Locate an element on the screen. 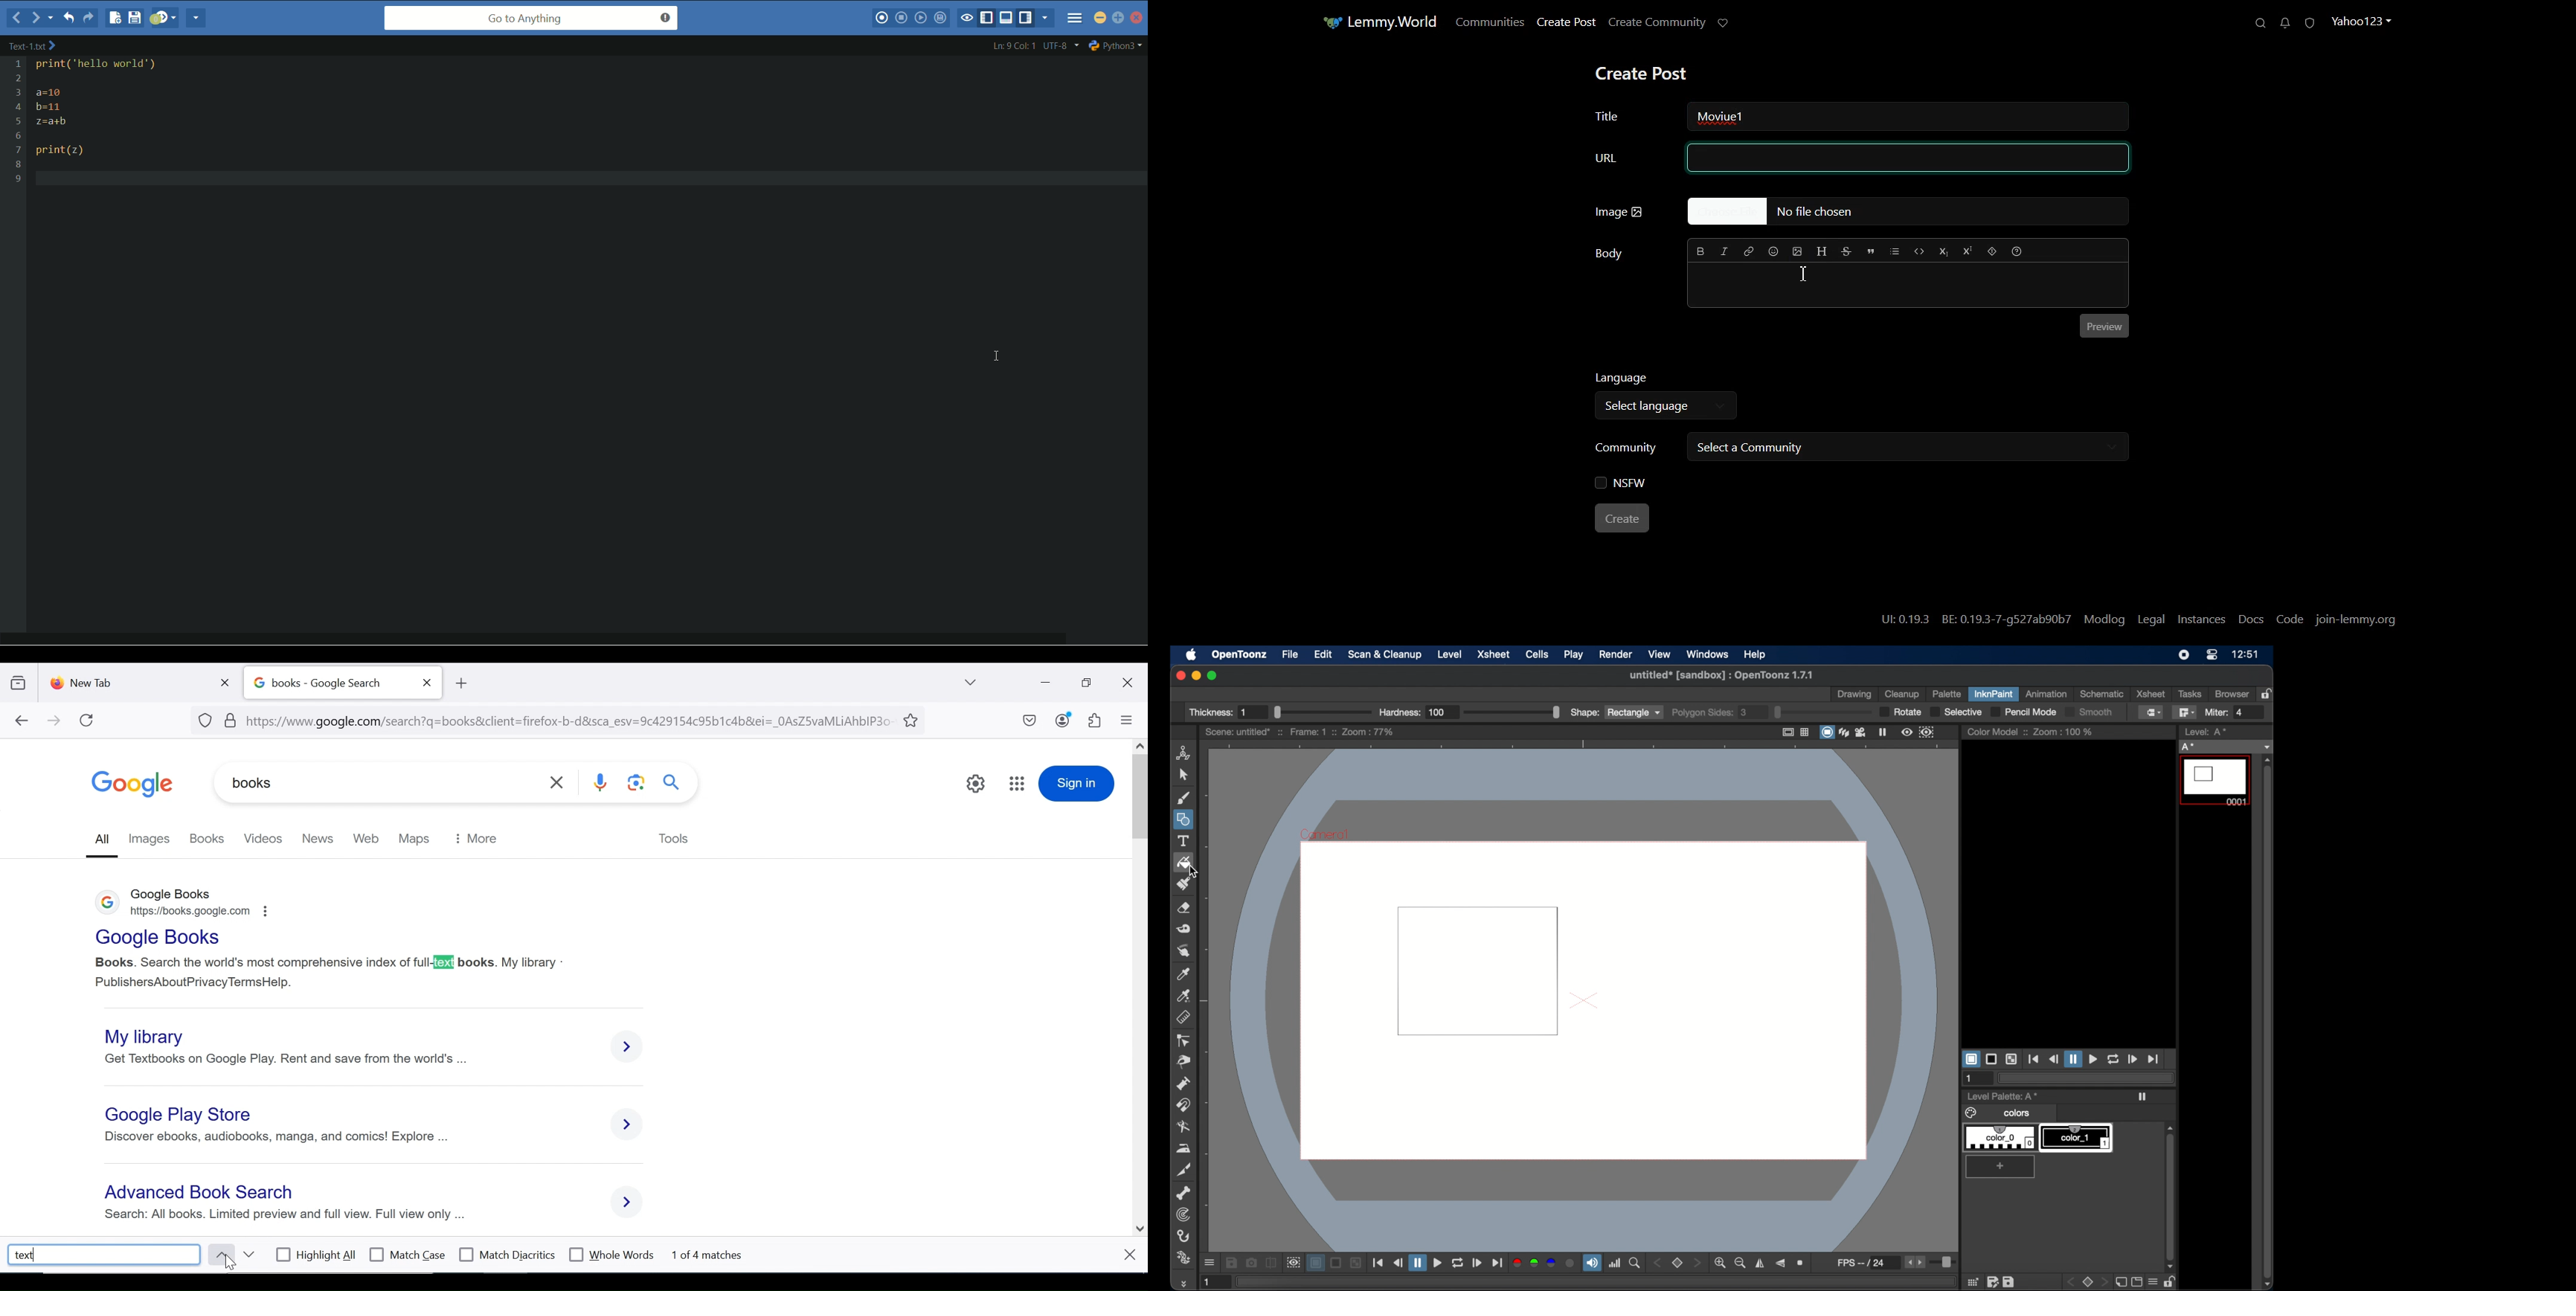  all is located at coordinates (103, 839).